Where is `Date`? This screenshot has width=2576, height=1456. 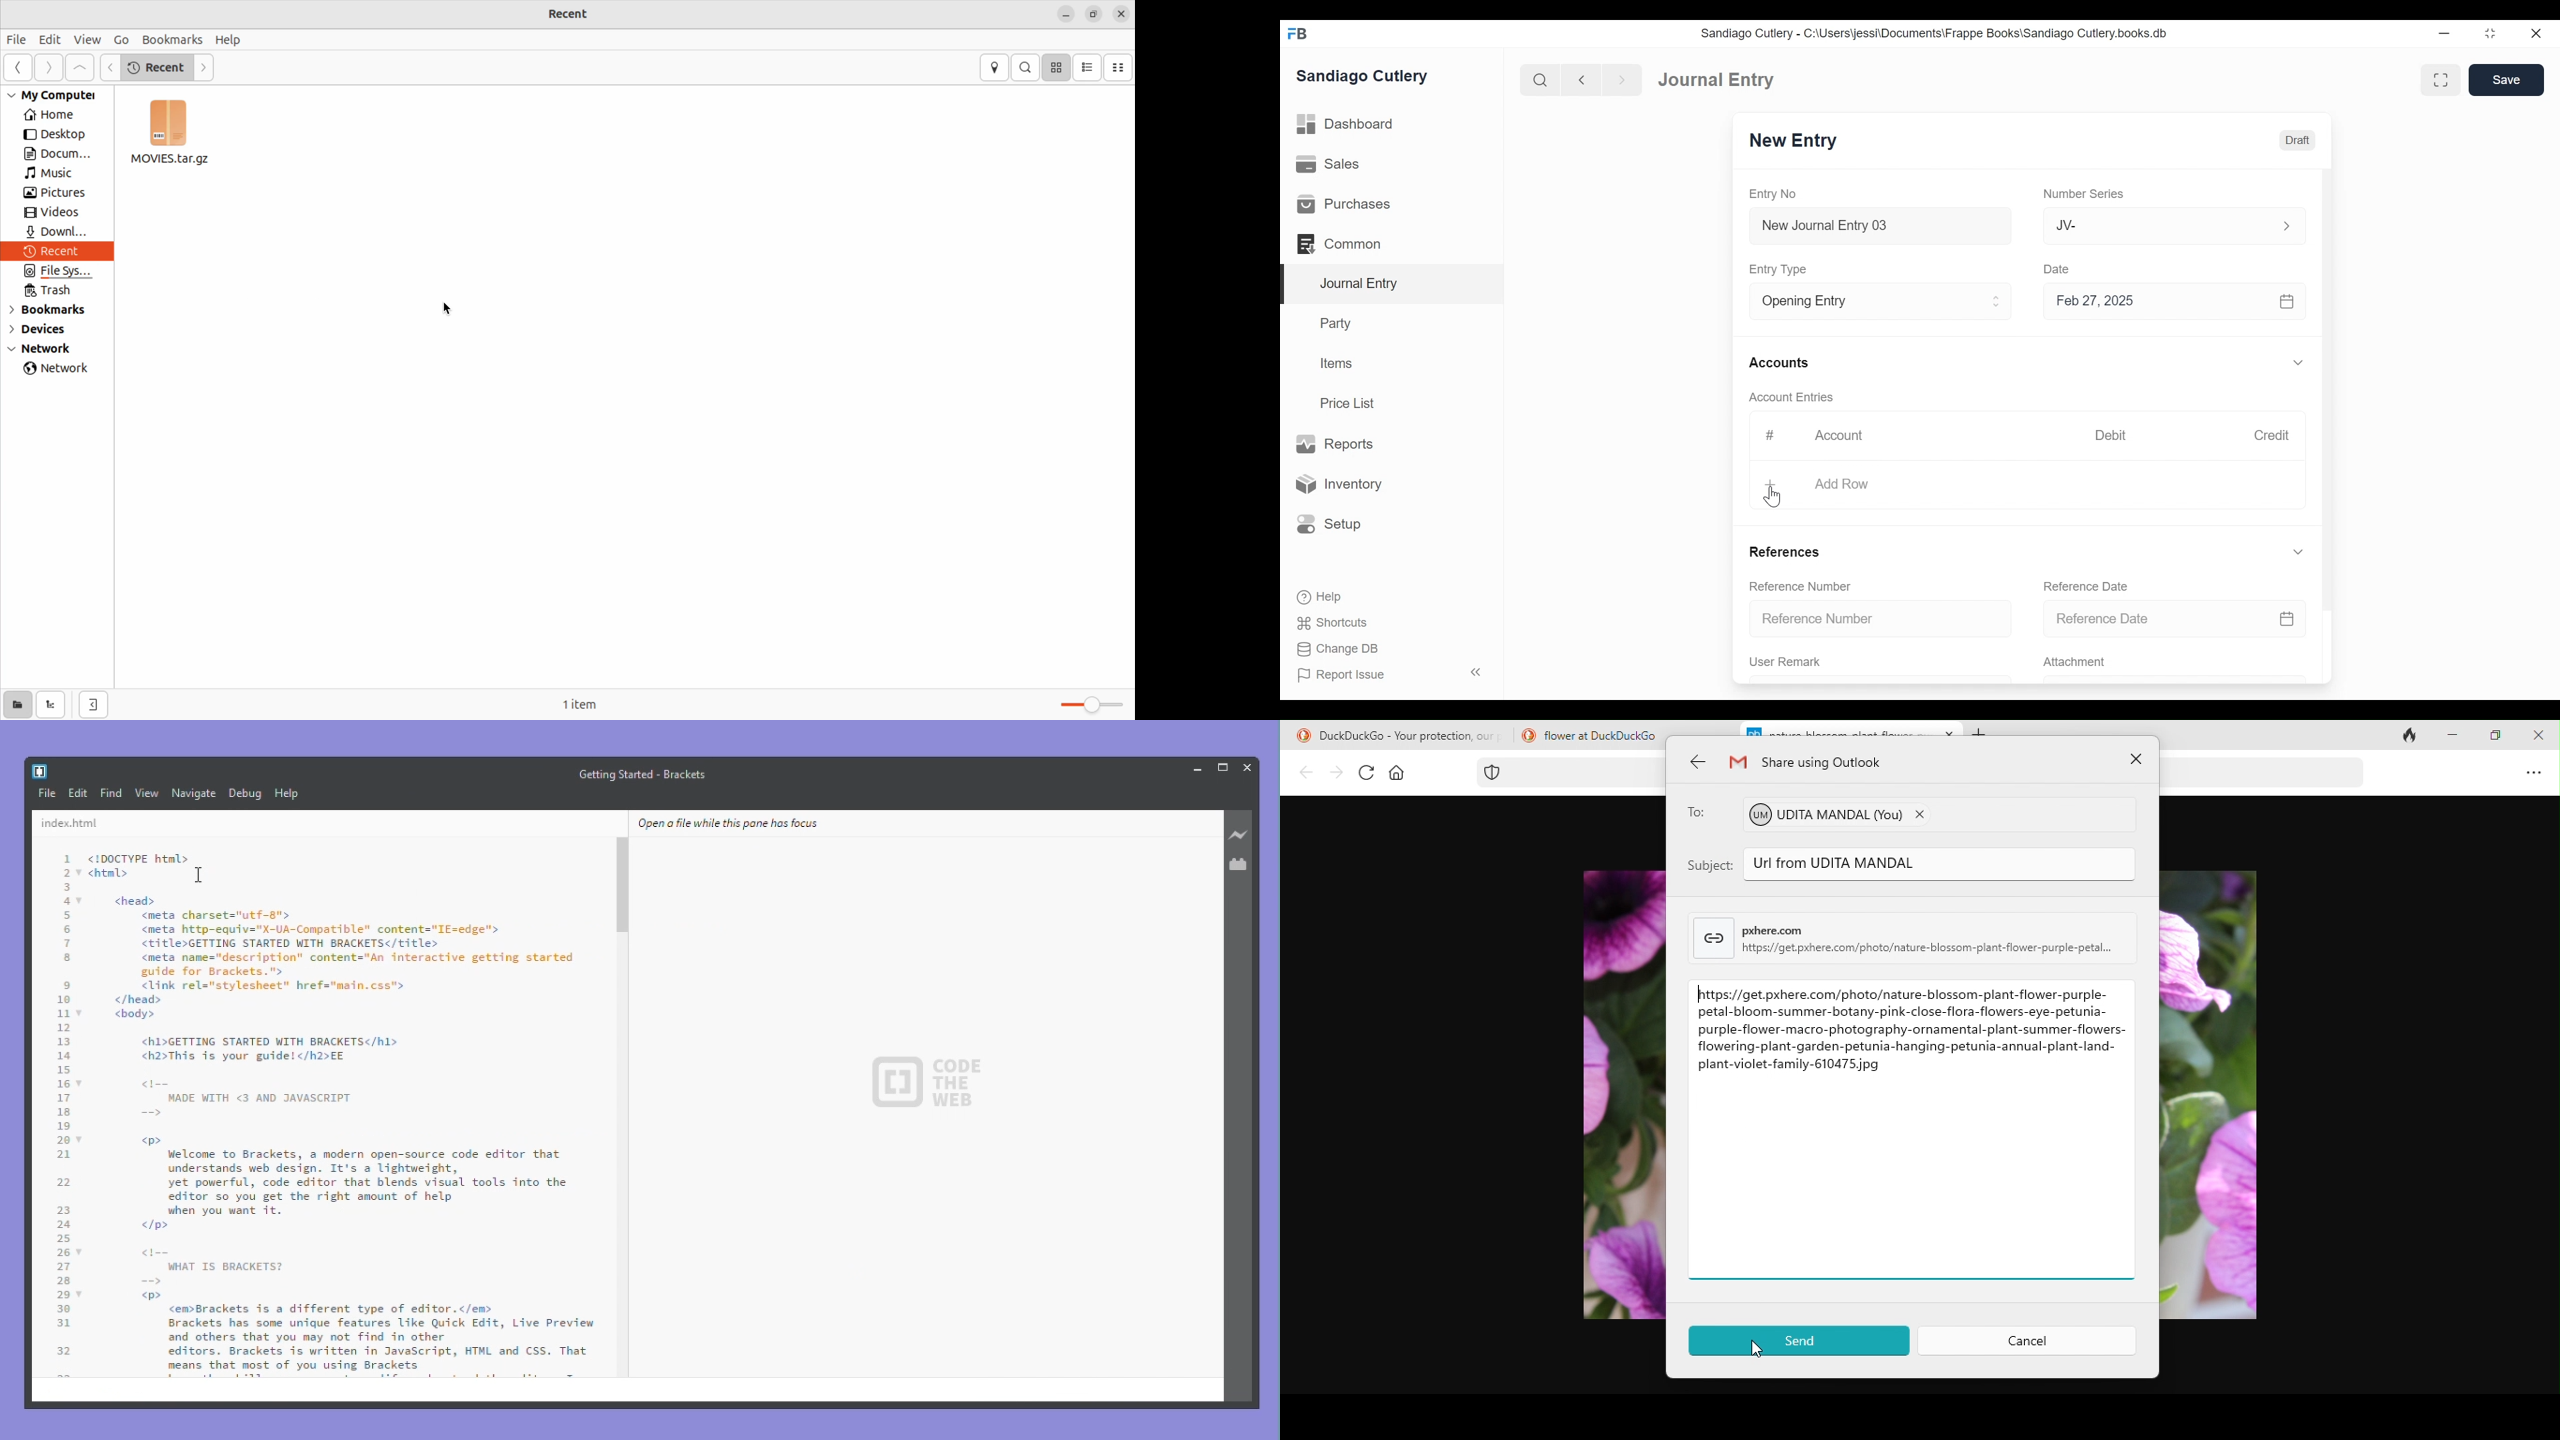 Date is located at coordinates (2059, 269).